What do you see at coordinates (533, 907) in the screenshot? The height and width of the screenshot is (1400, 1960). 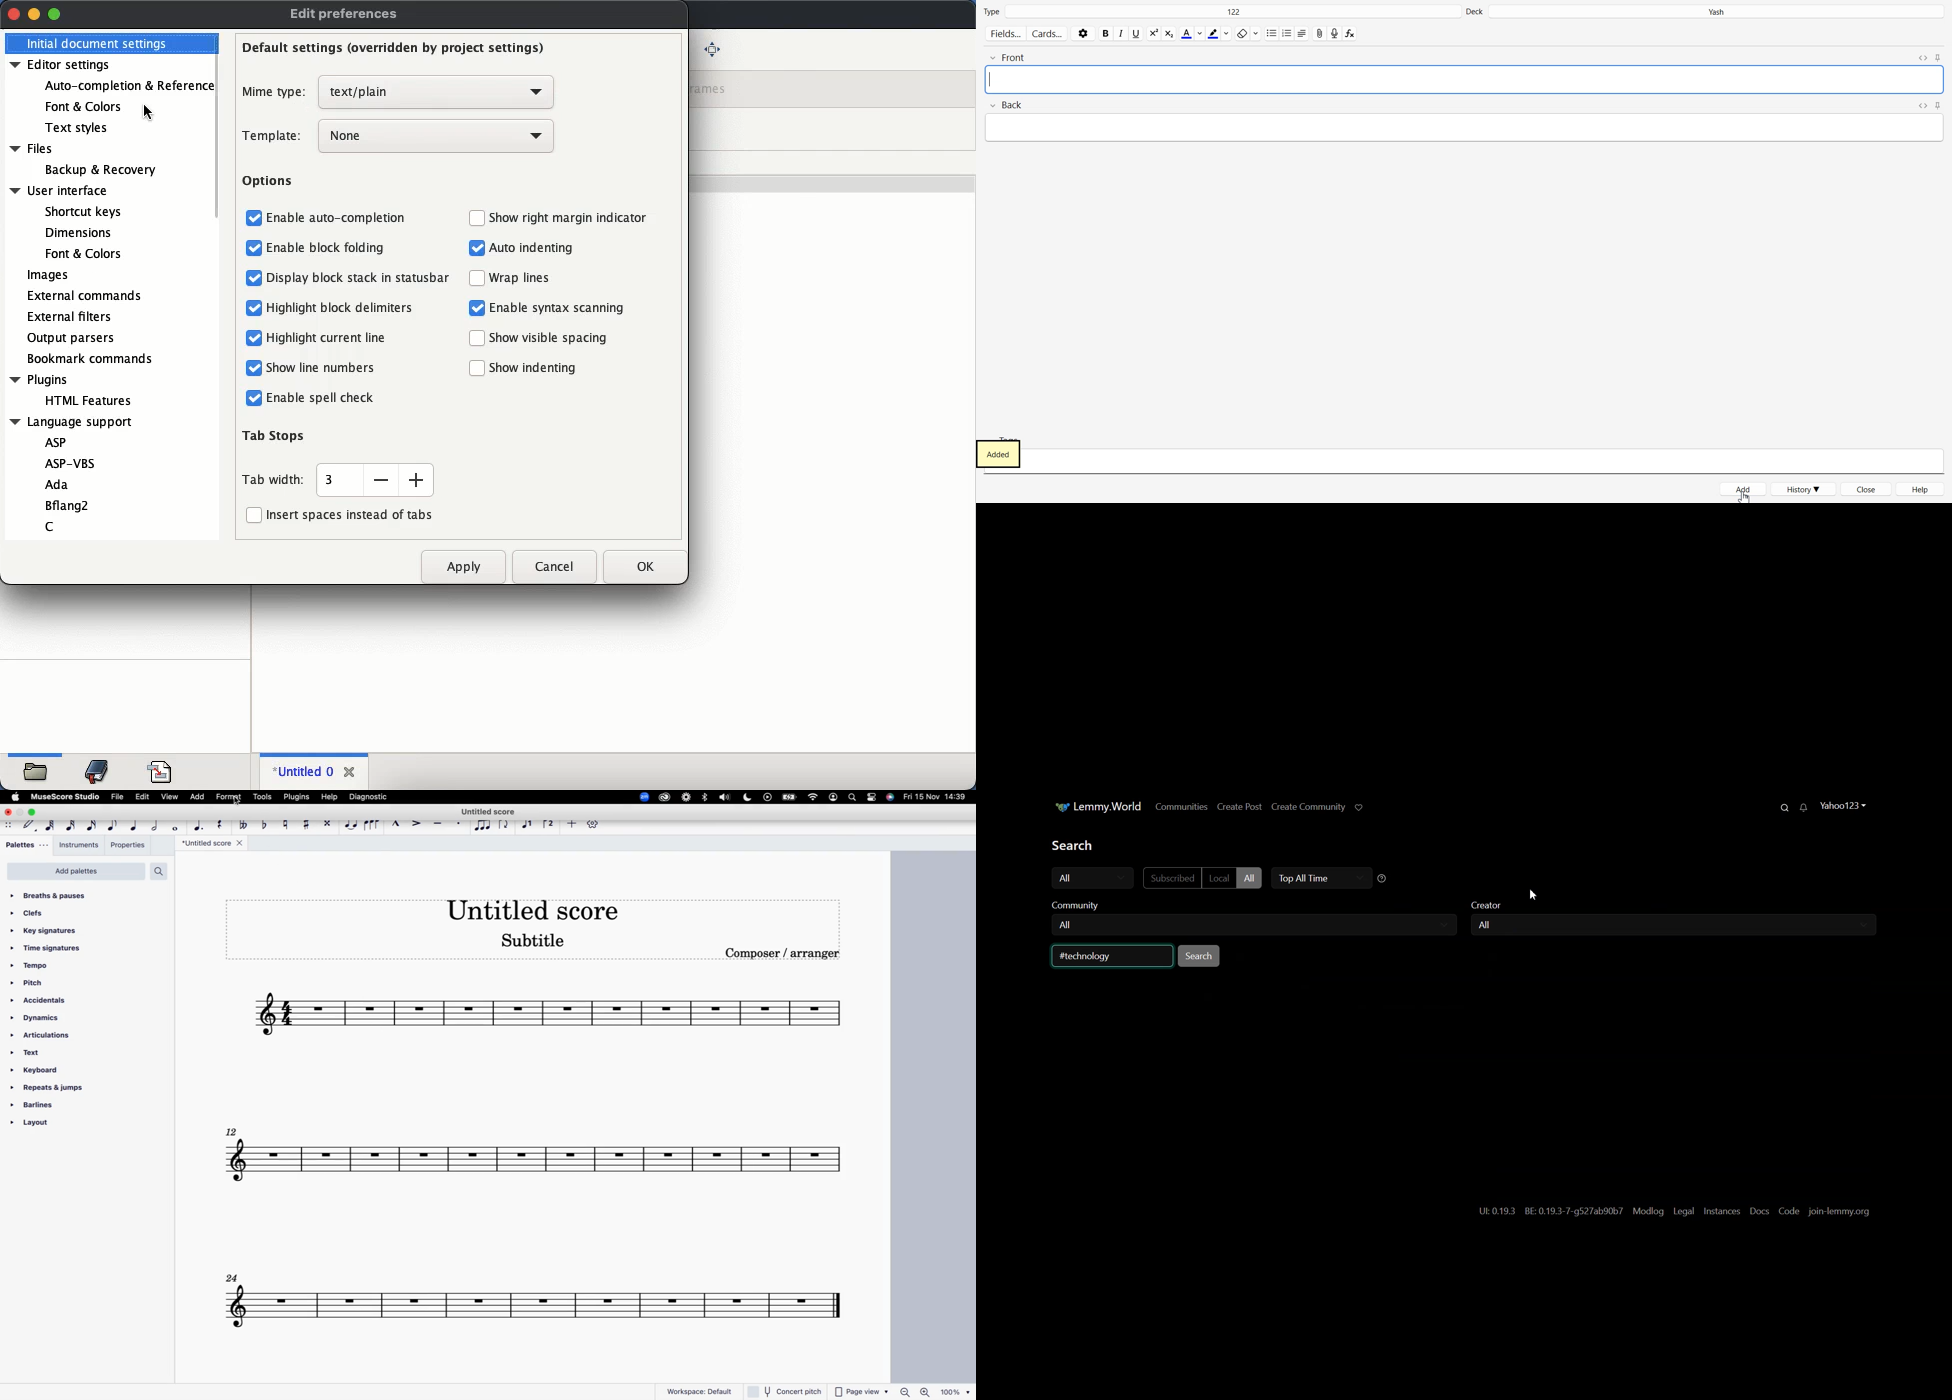 I see `score title` at bounding box center [533, 907].